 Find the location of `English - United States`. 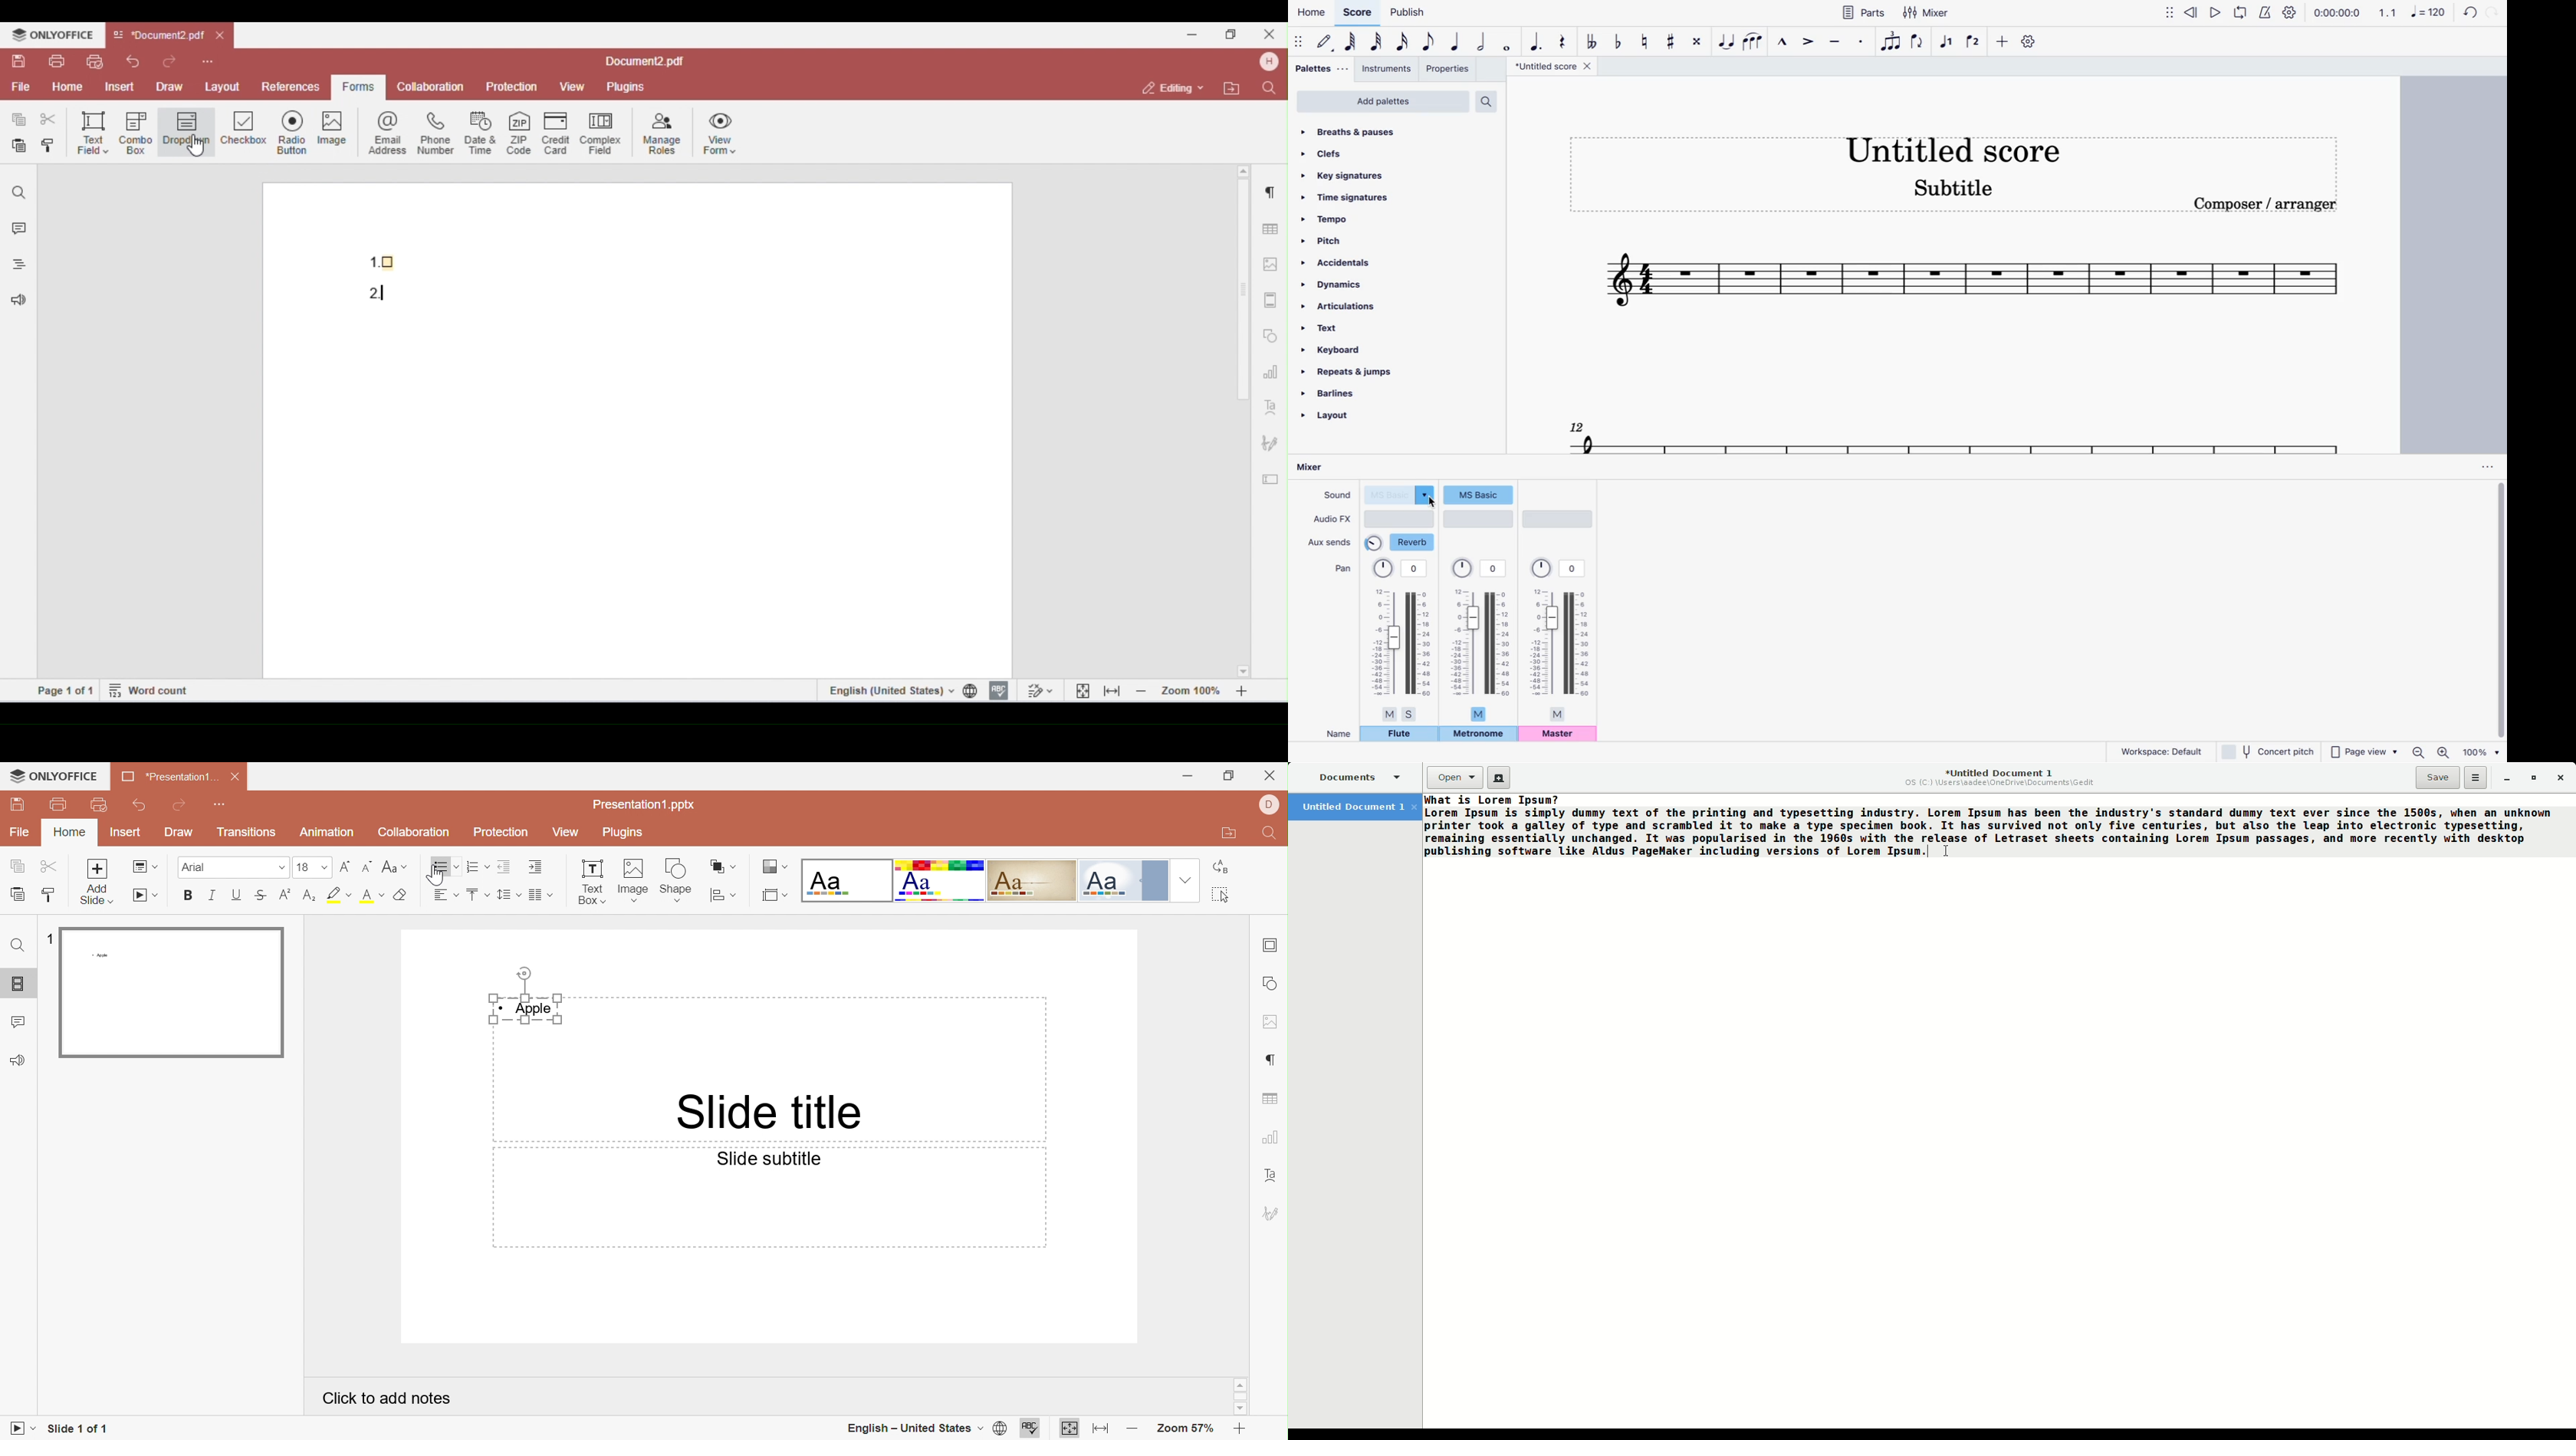

English - United States is located at coordinates (908, 1427).